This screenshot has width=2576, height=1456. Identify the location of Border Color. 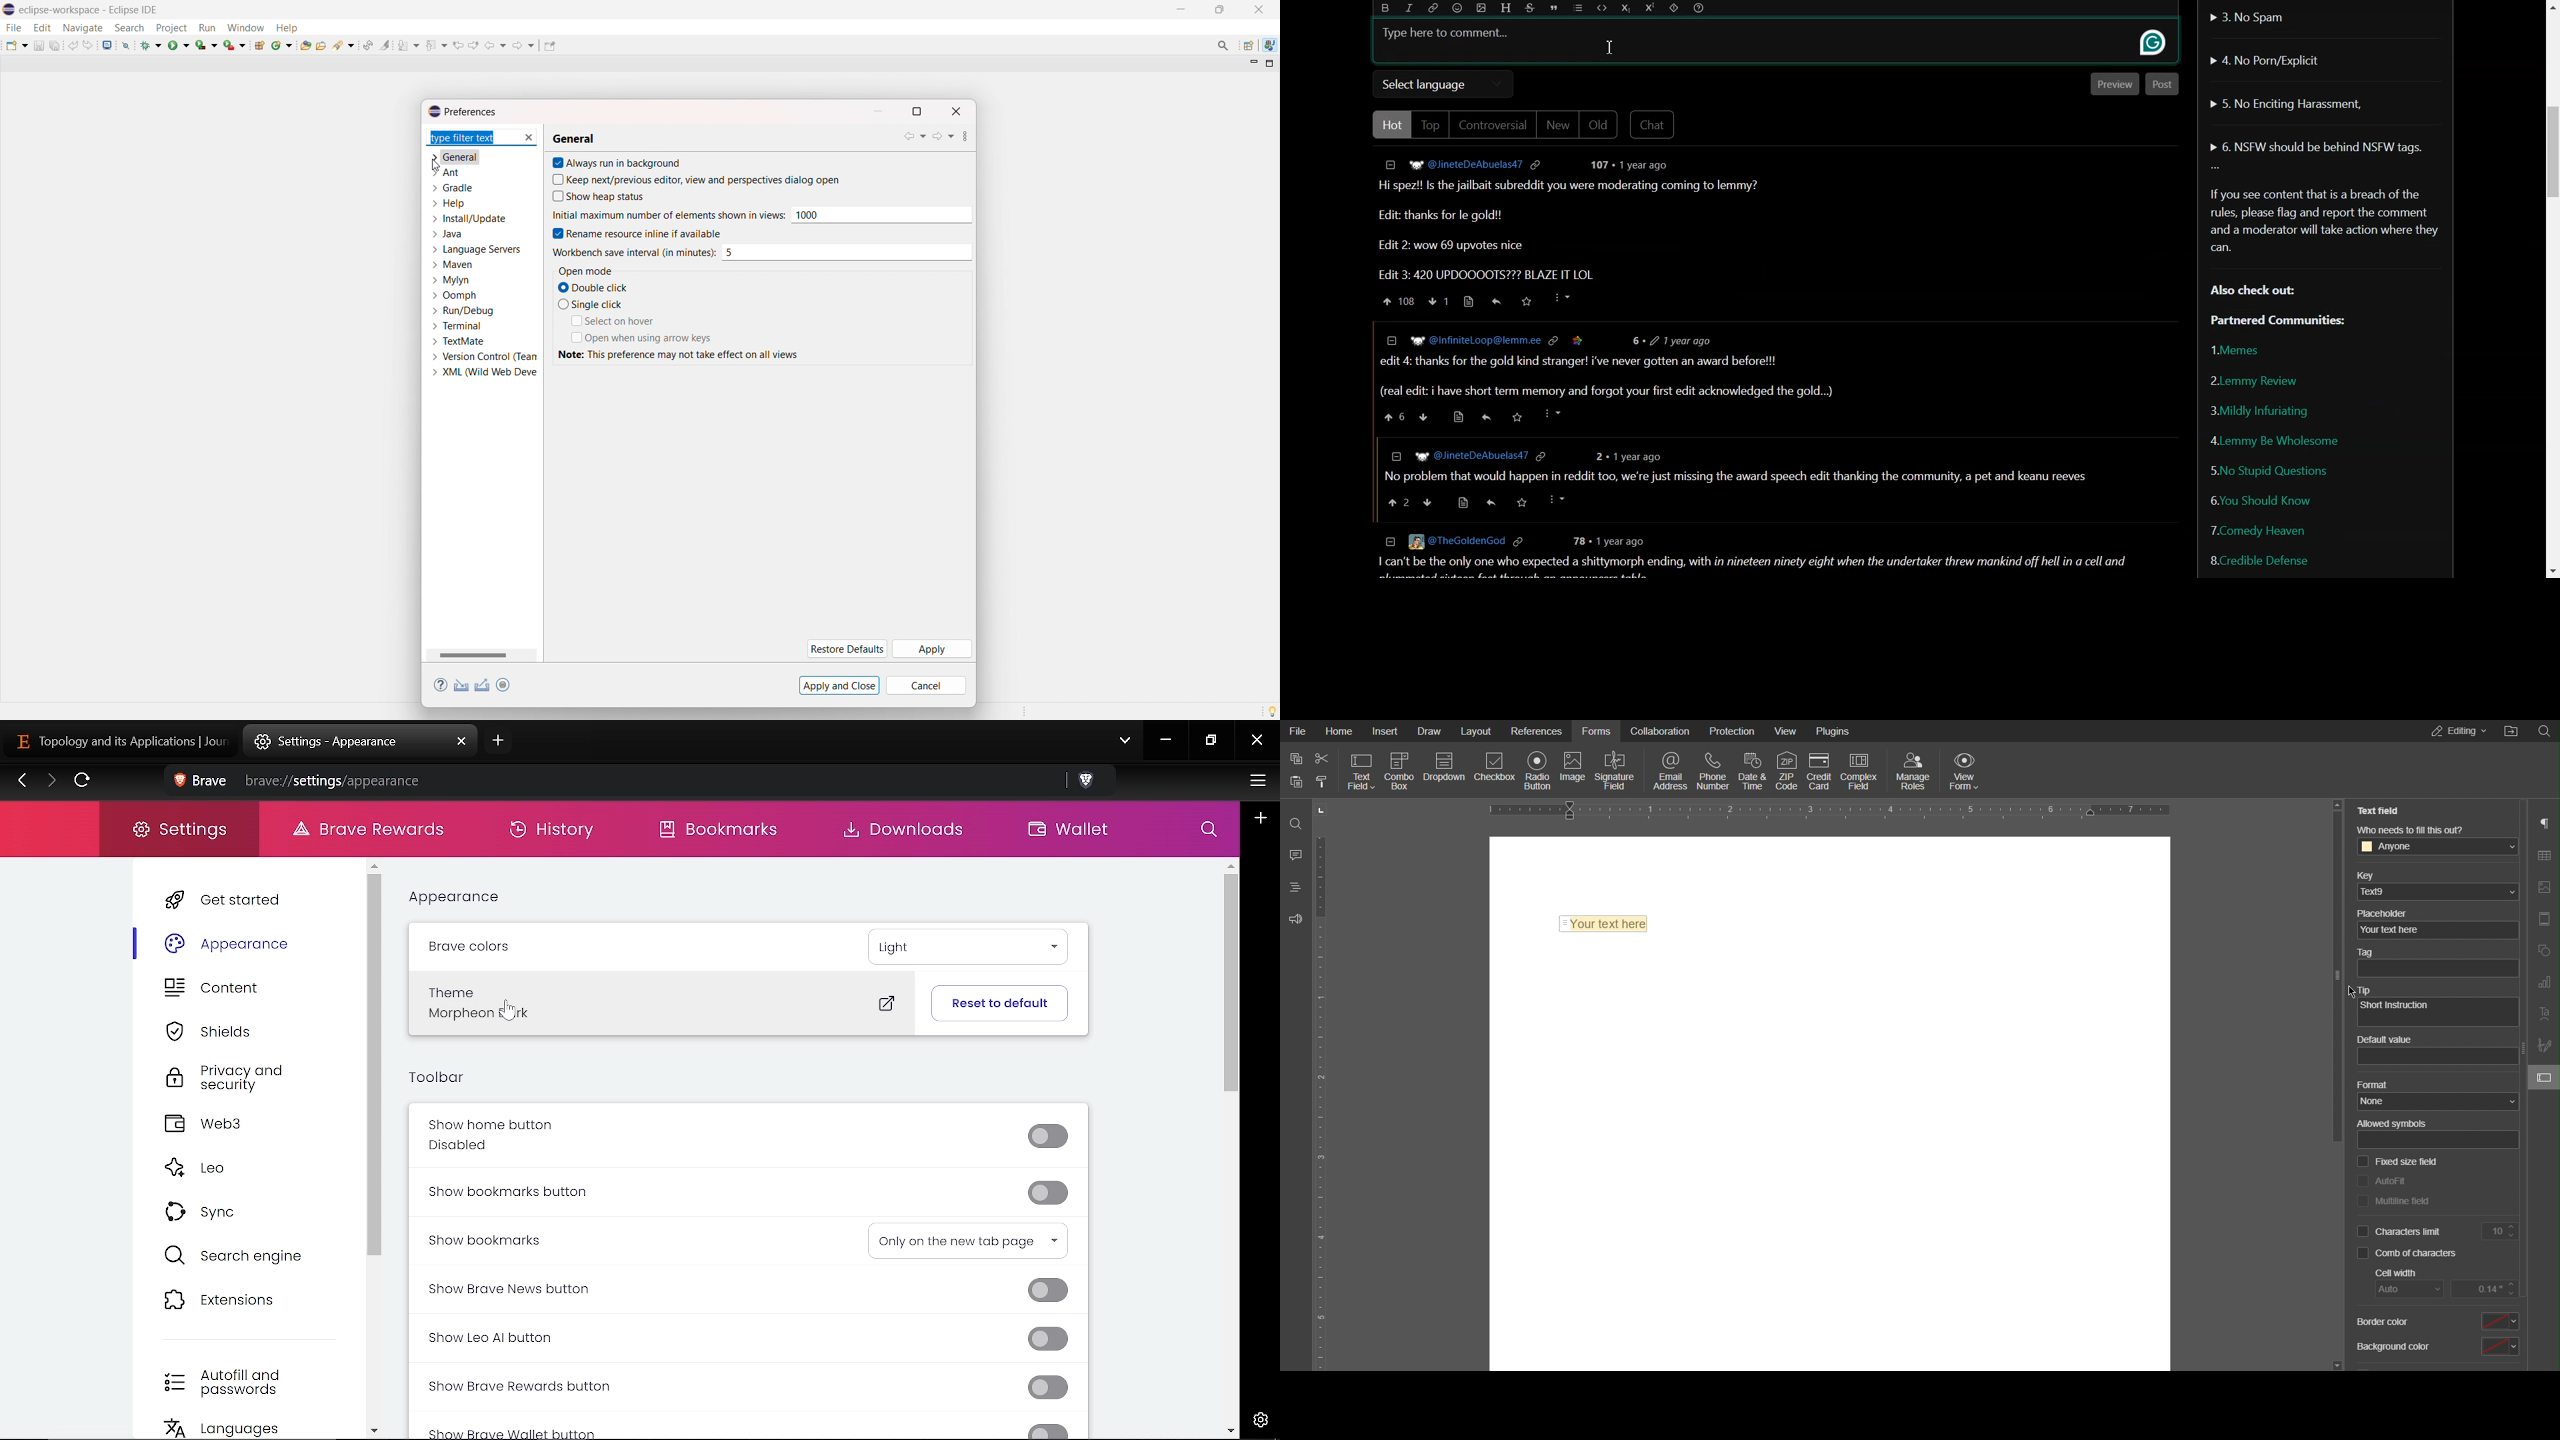
(2386, 1323).